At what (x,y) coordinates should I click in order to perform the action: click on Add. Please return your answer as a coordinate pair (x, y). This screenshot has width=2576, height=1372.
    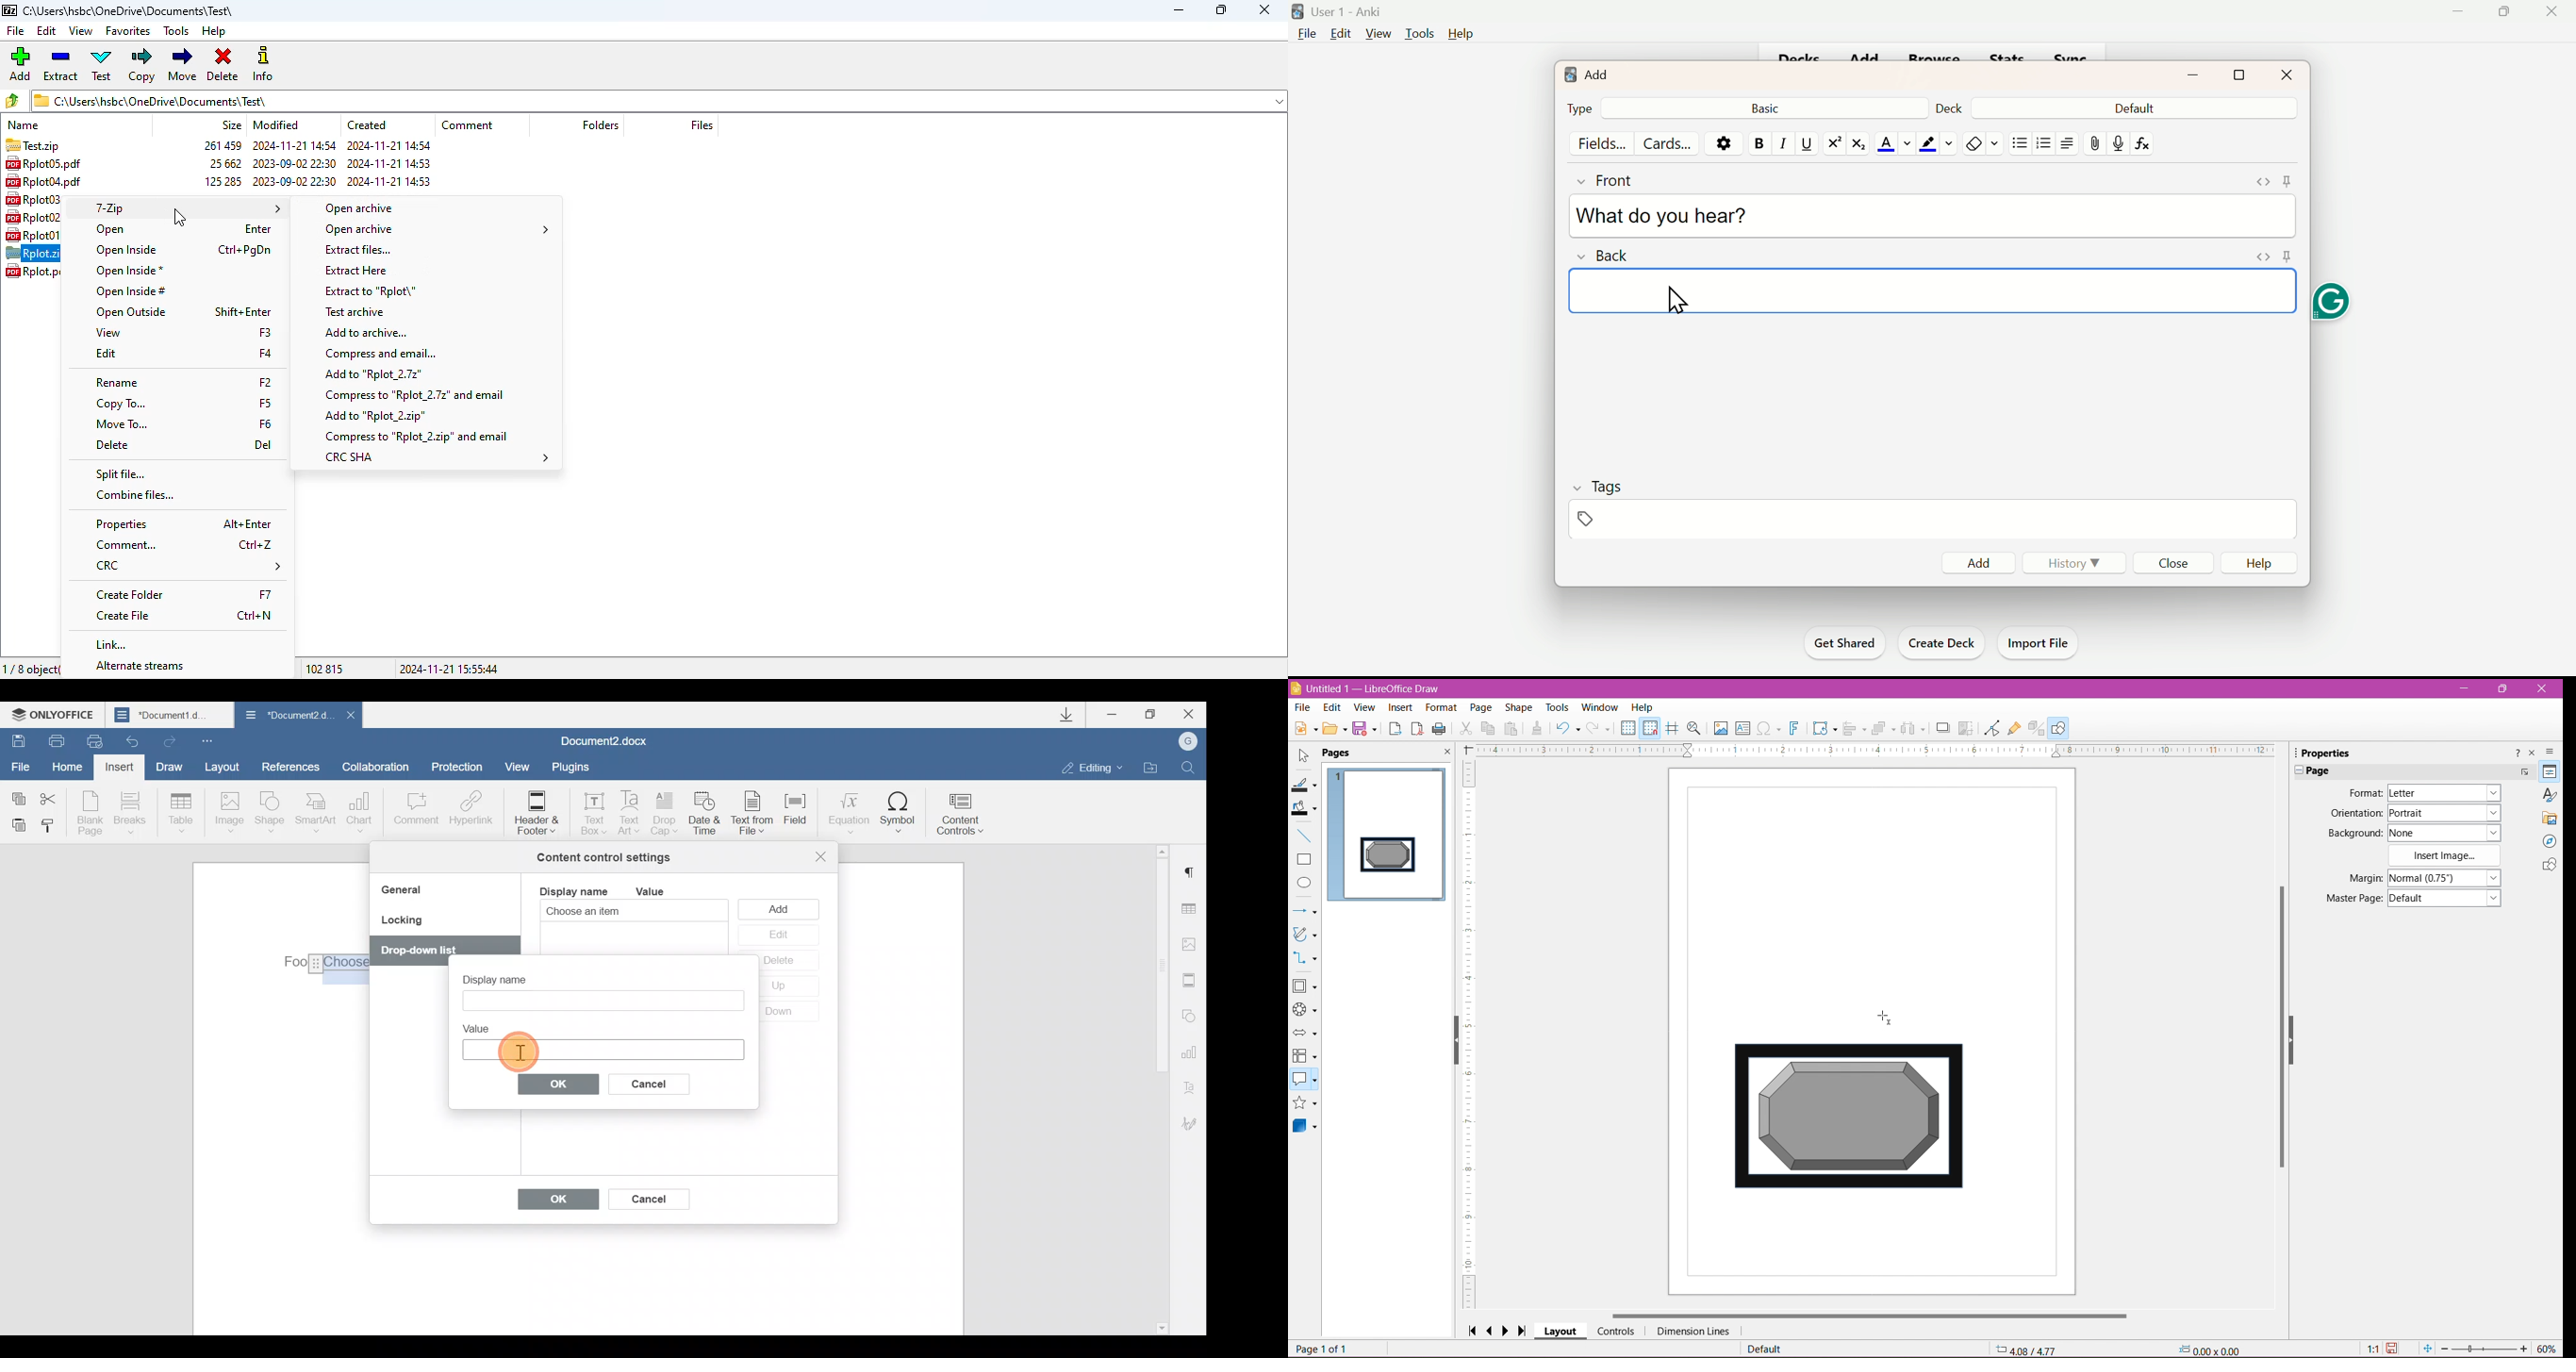
    Looking at the image, I should click on (1589, 76).